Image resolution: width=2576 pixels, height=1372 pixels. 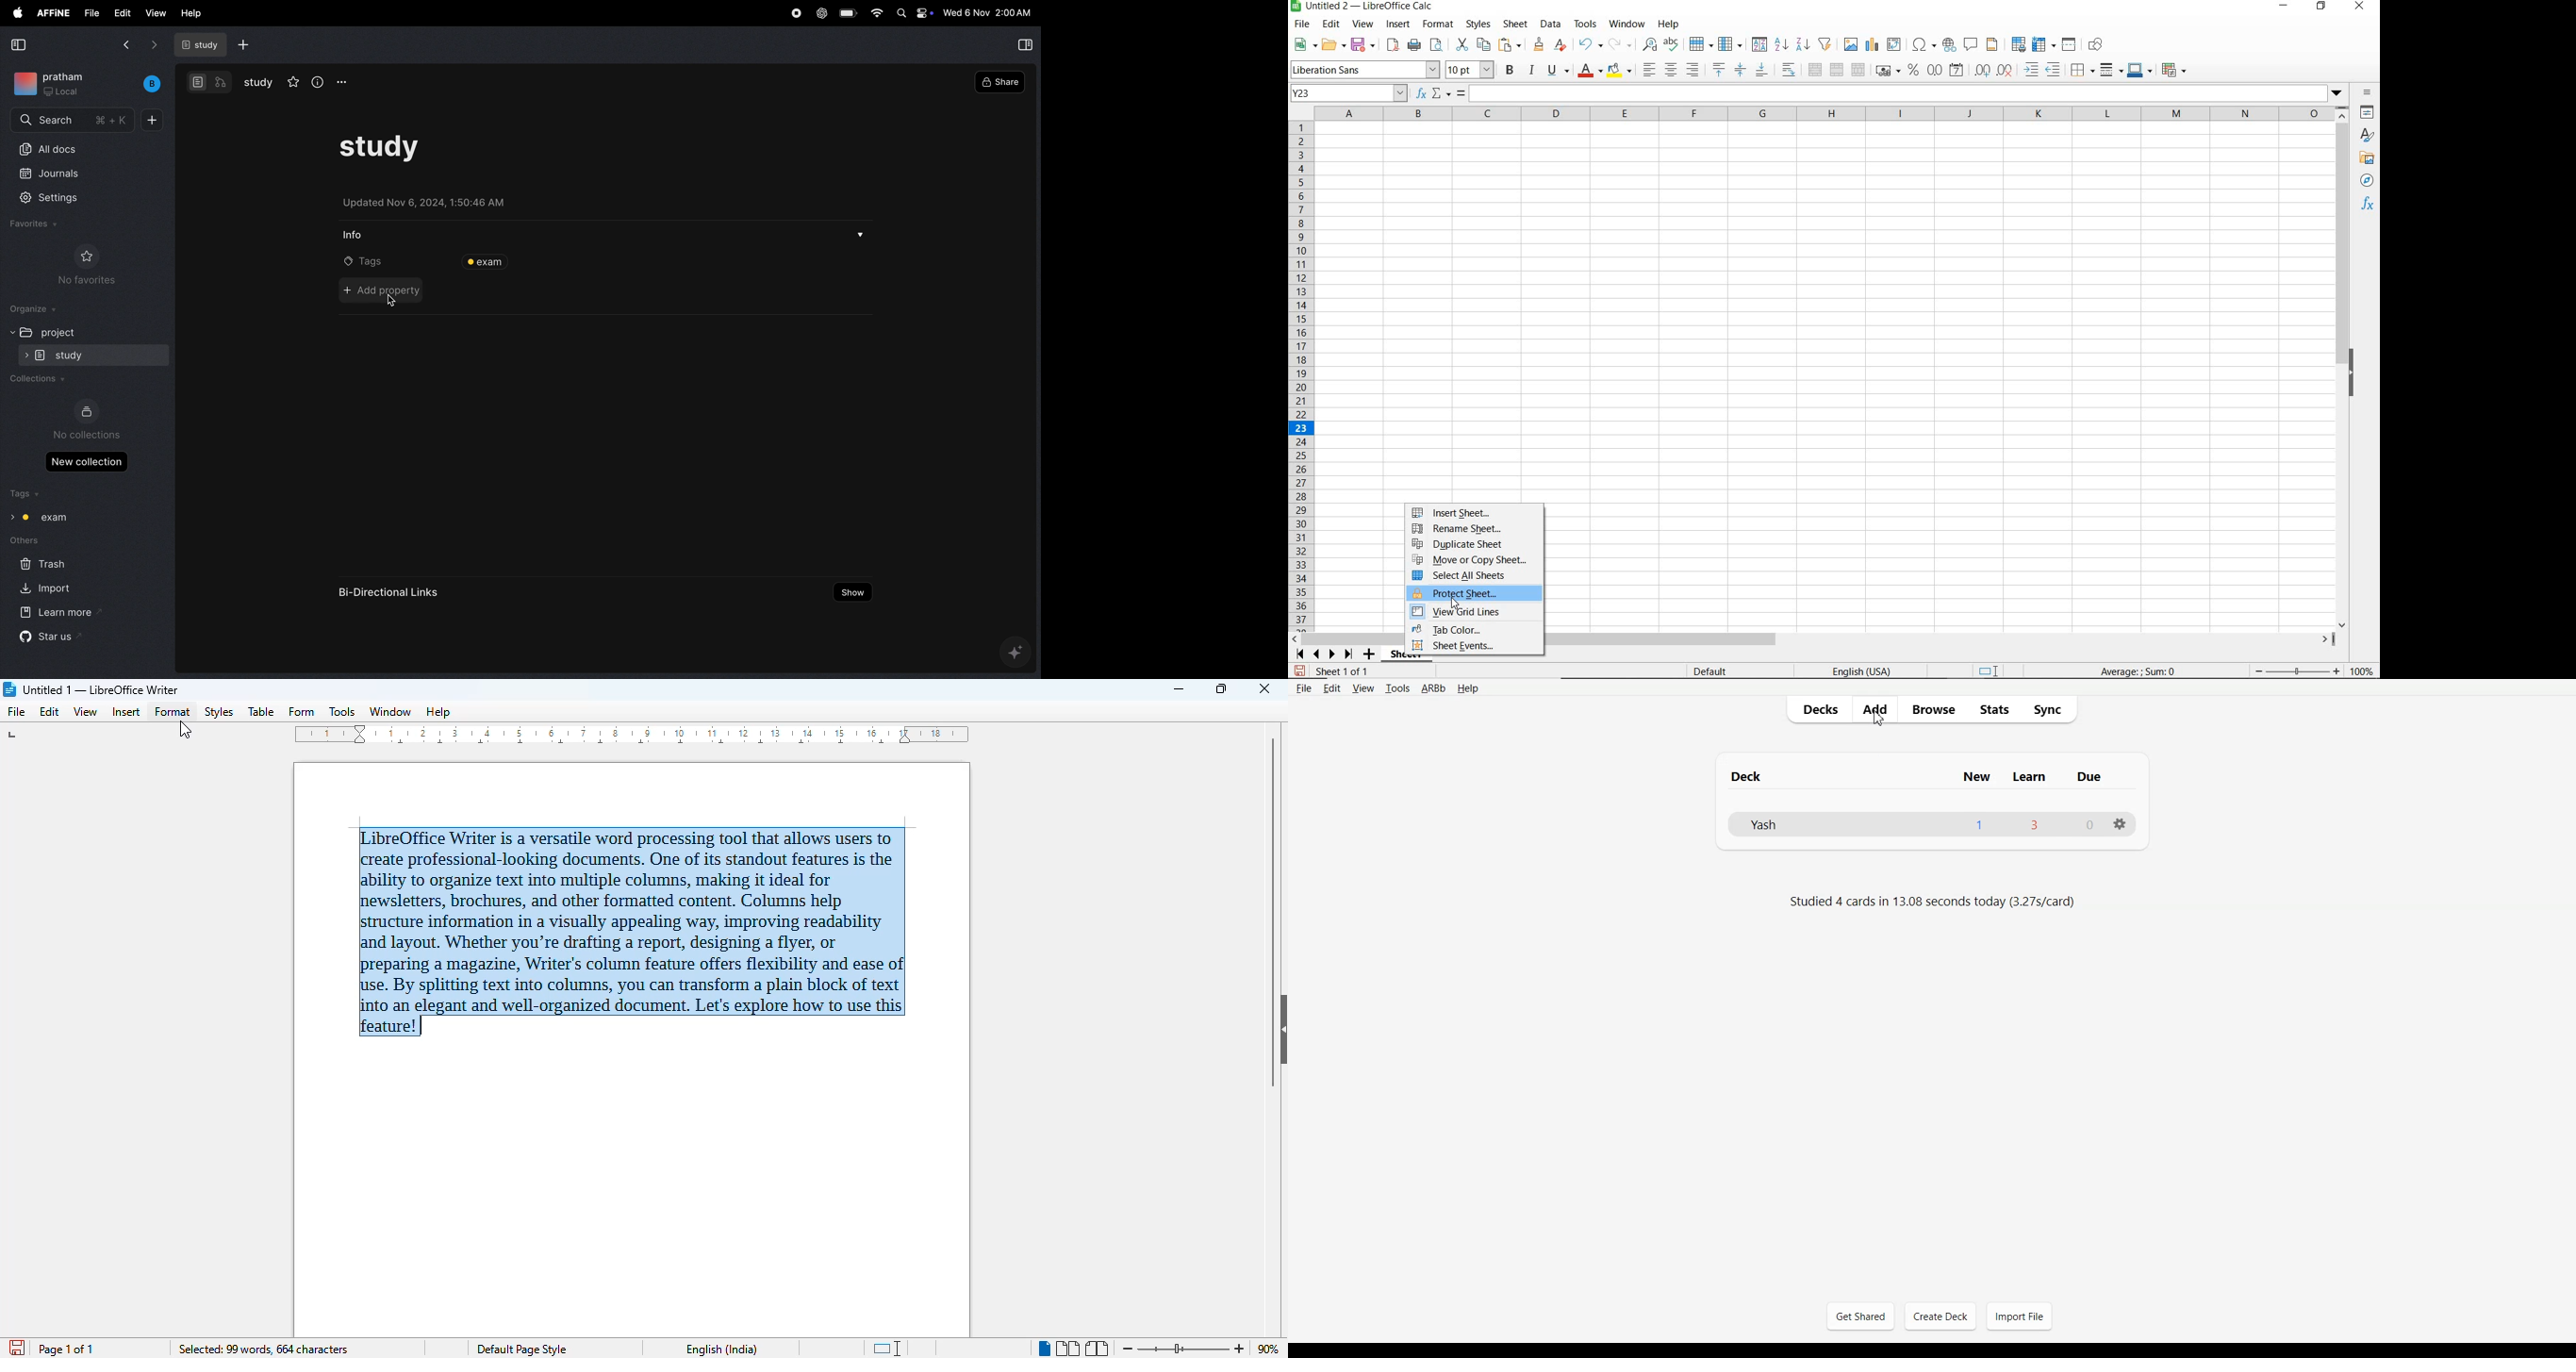 What do you see at coordinates (1940, 1316) in the screenshot?
I see `Create Deck` at bounding box center [1940, 1316].